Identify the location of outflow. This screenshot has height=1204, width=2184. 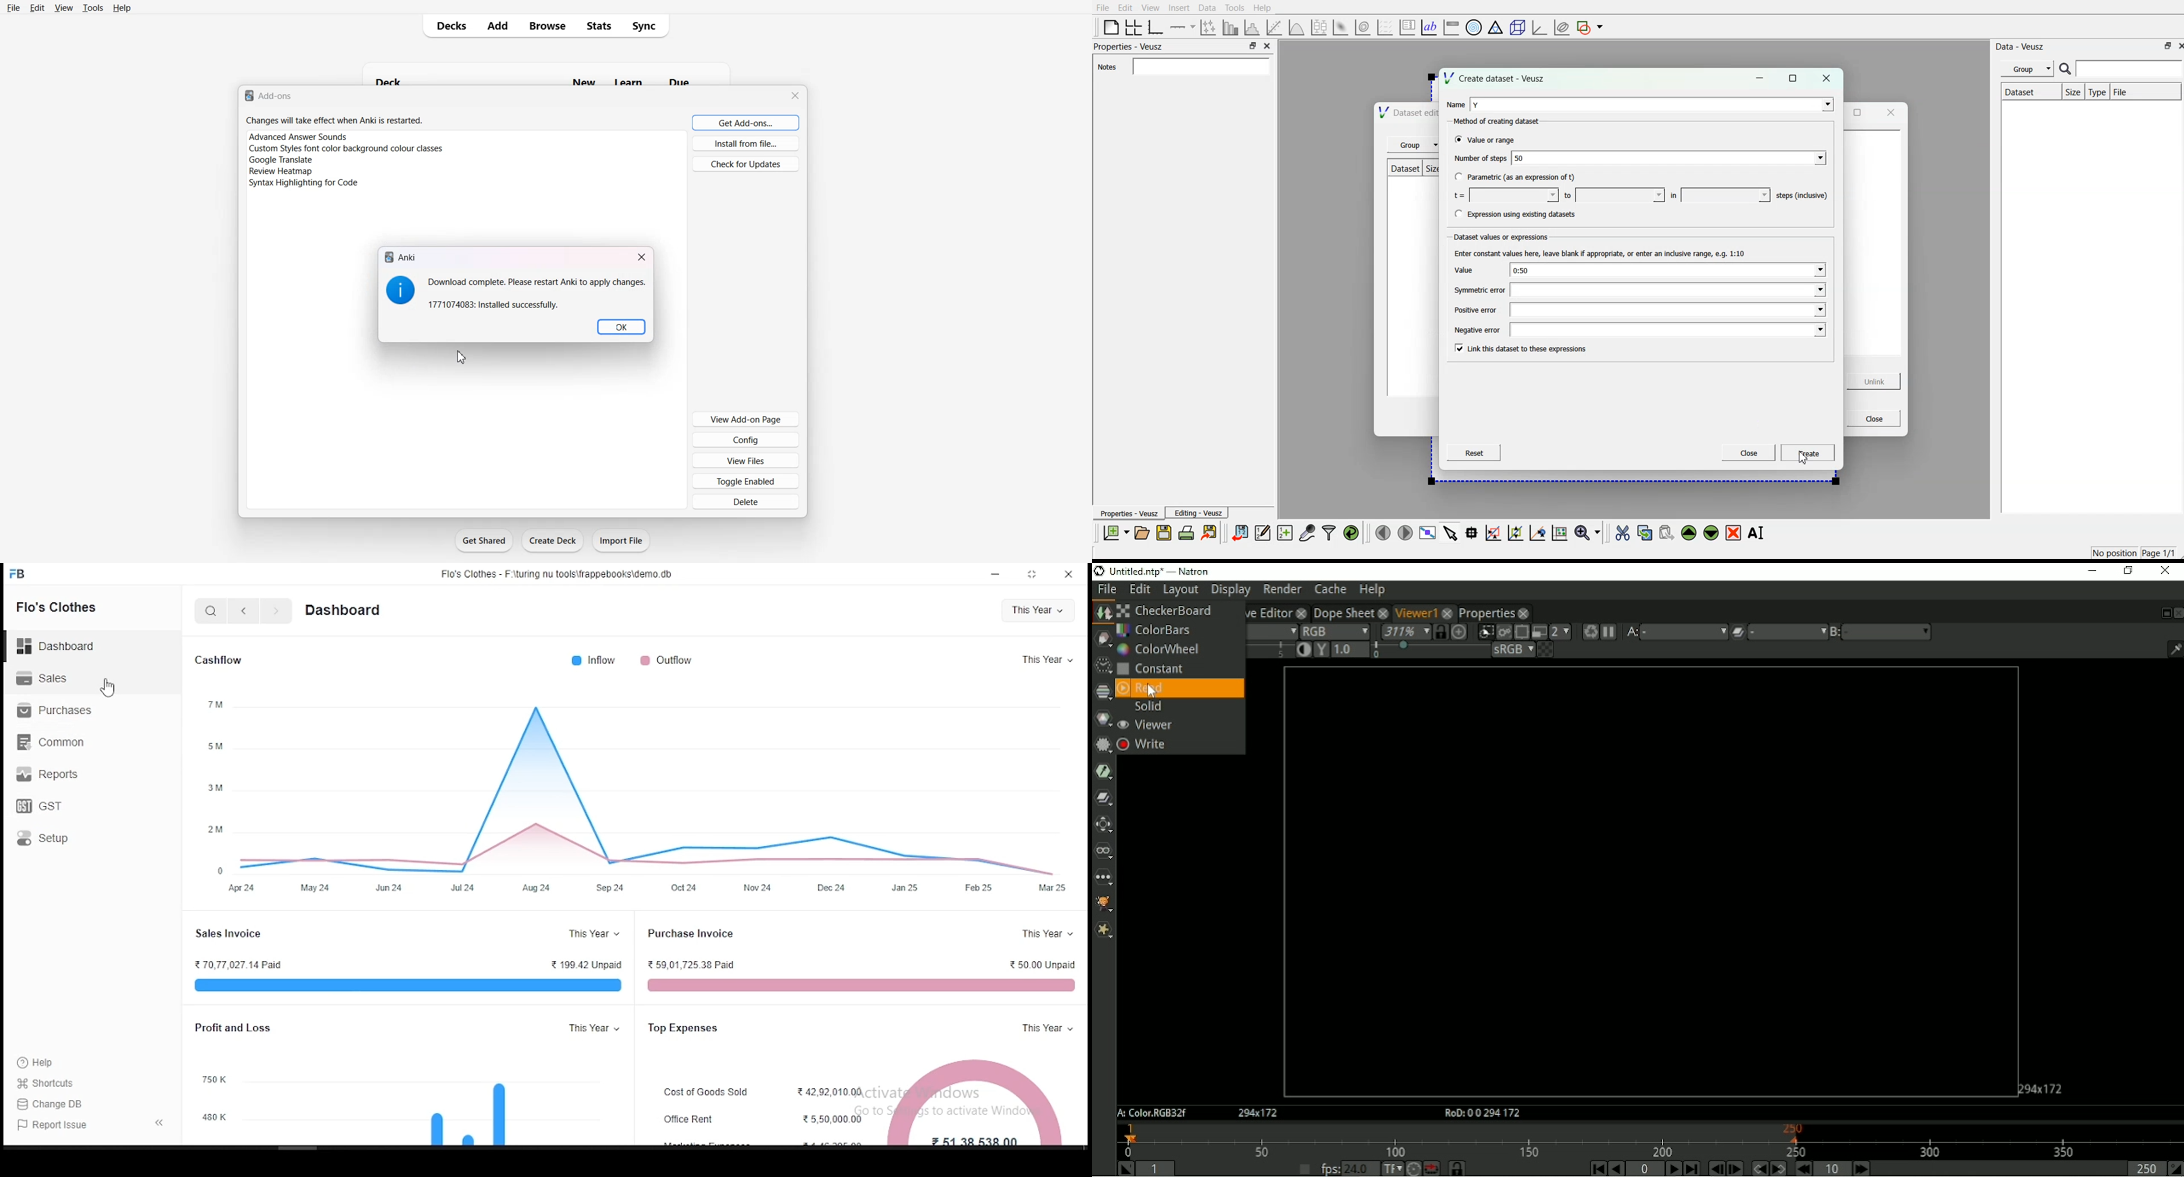
(675, 660).